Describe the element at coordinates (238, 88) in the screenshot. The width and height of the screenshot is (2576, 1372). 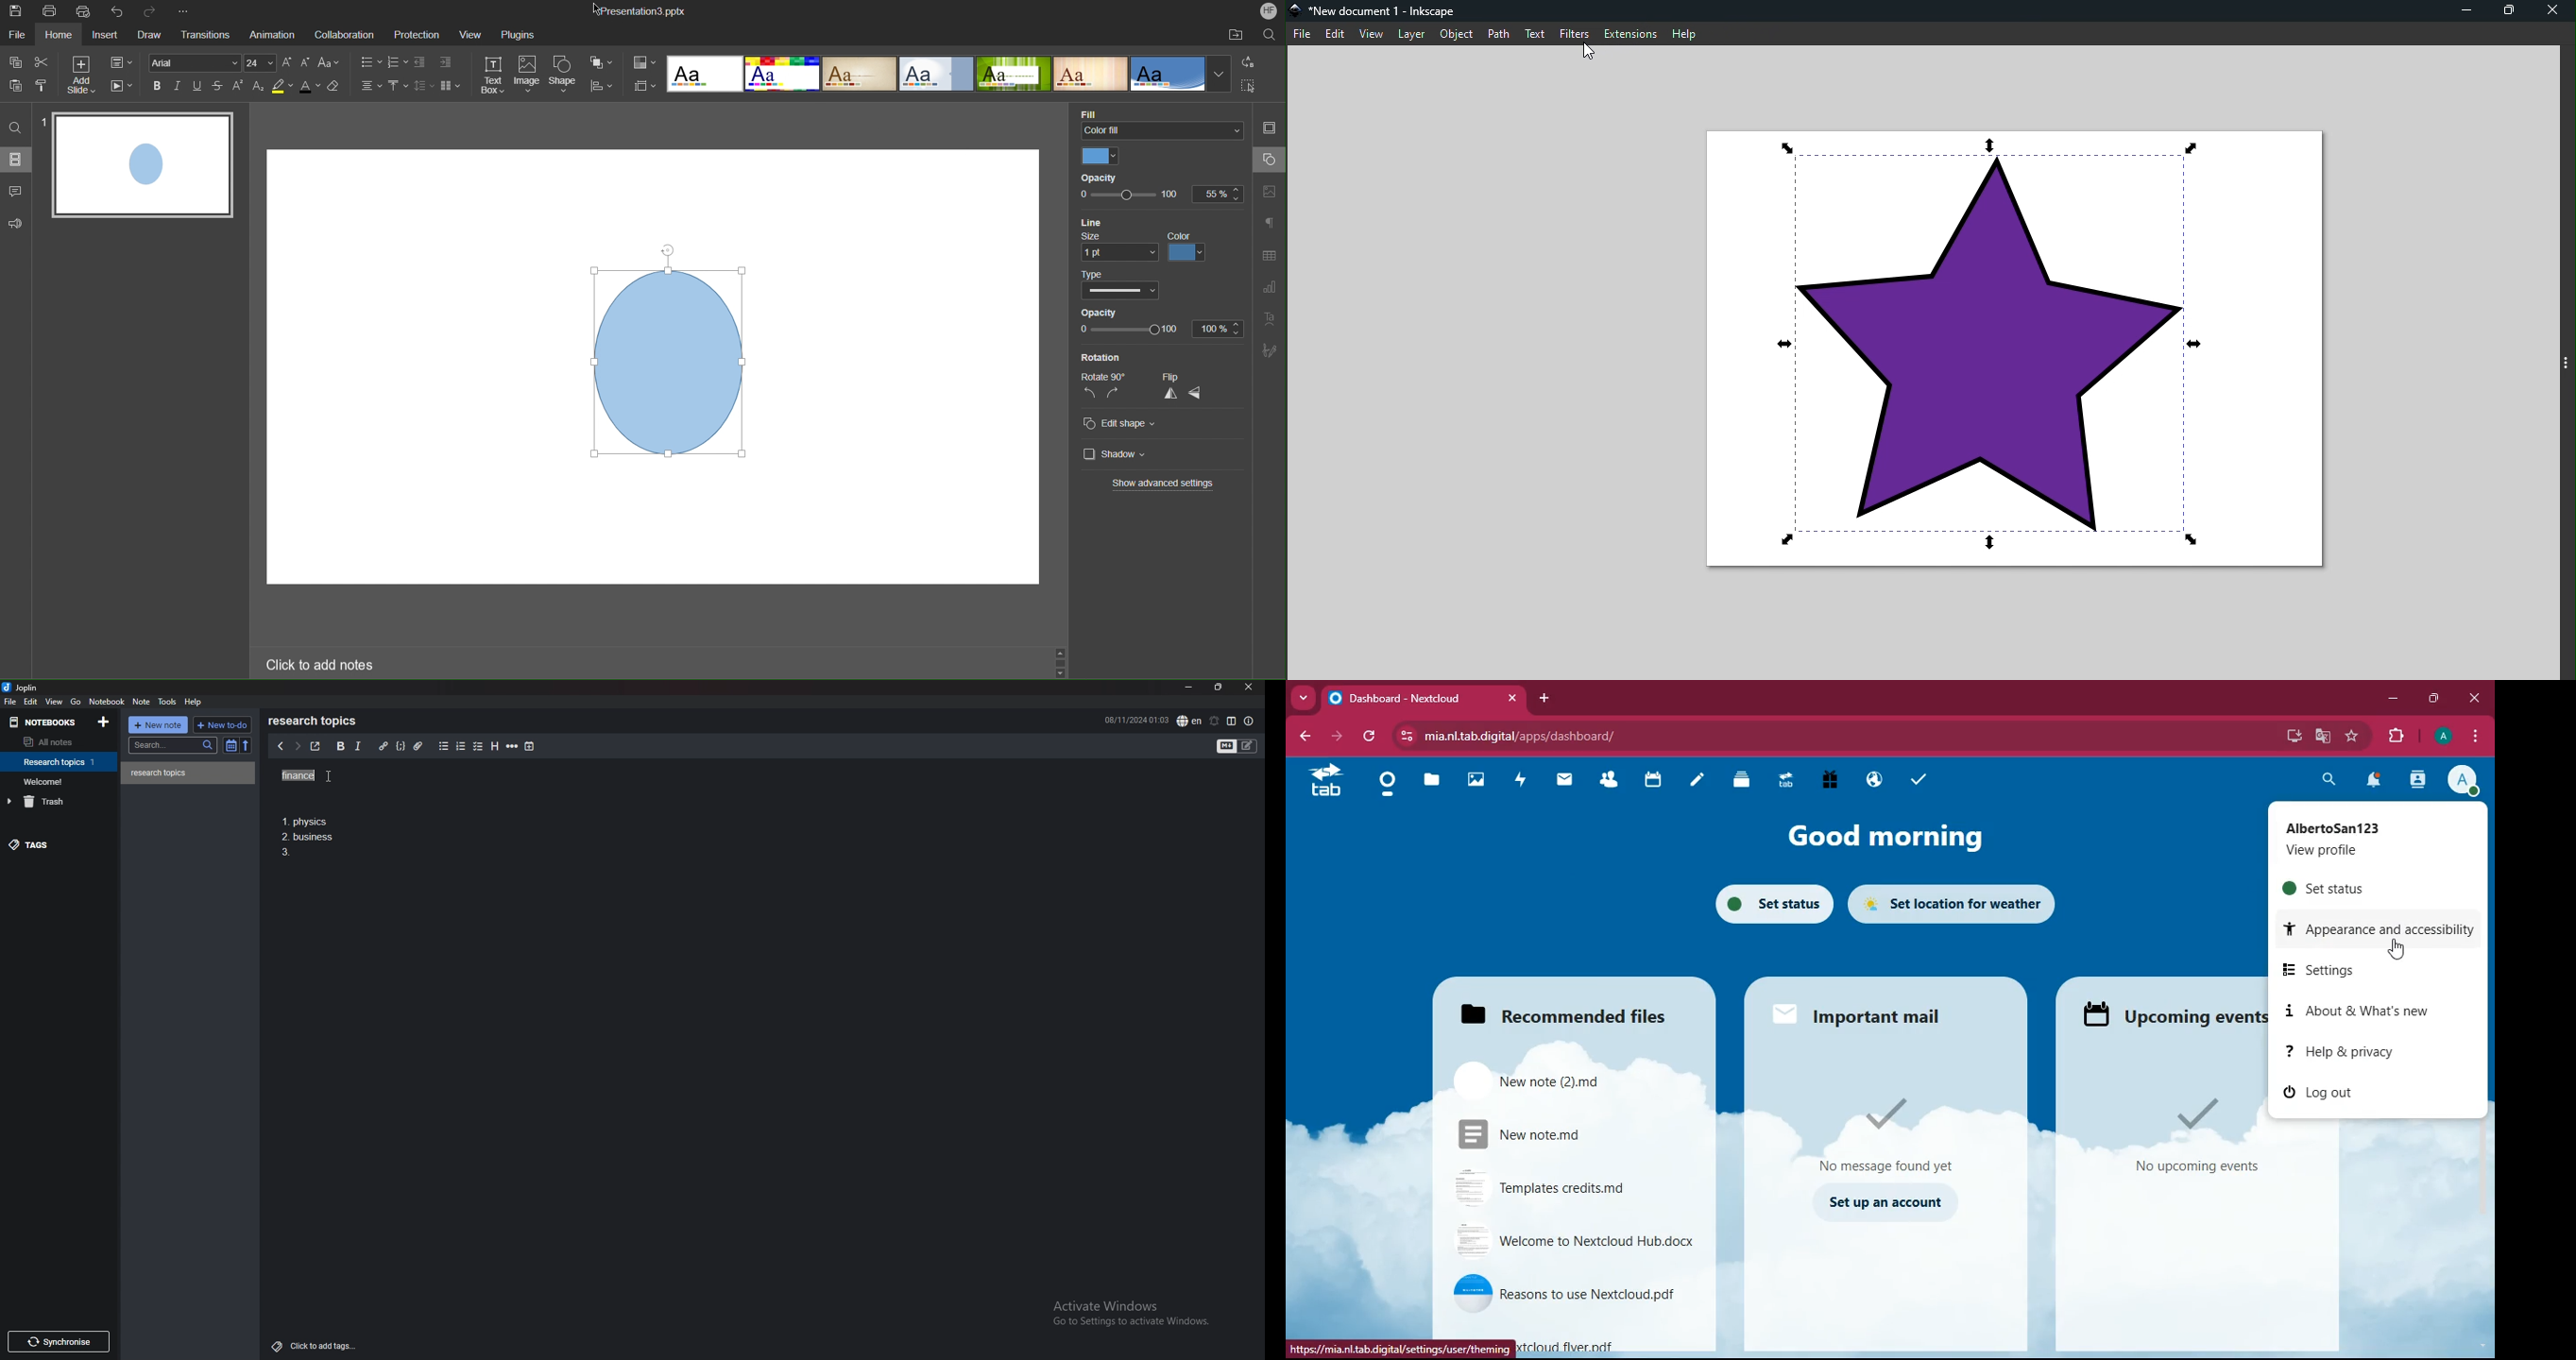
I see `Superscript` at that location.